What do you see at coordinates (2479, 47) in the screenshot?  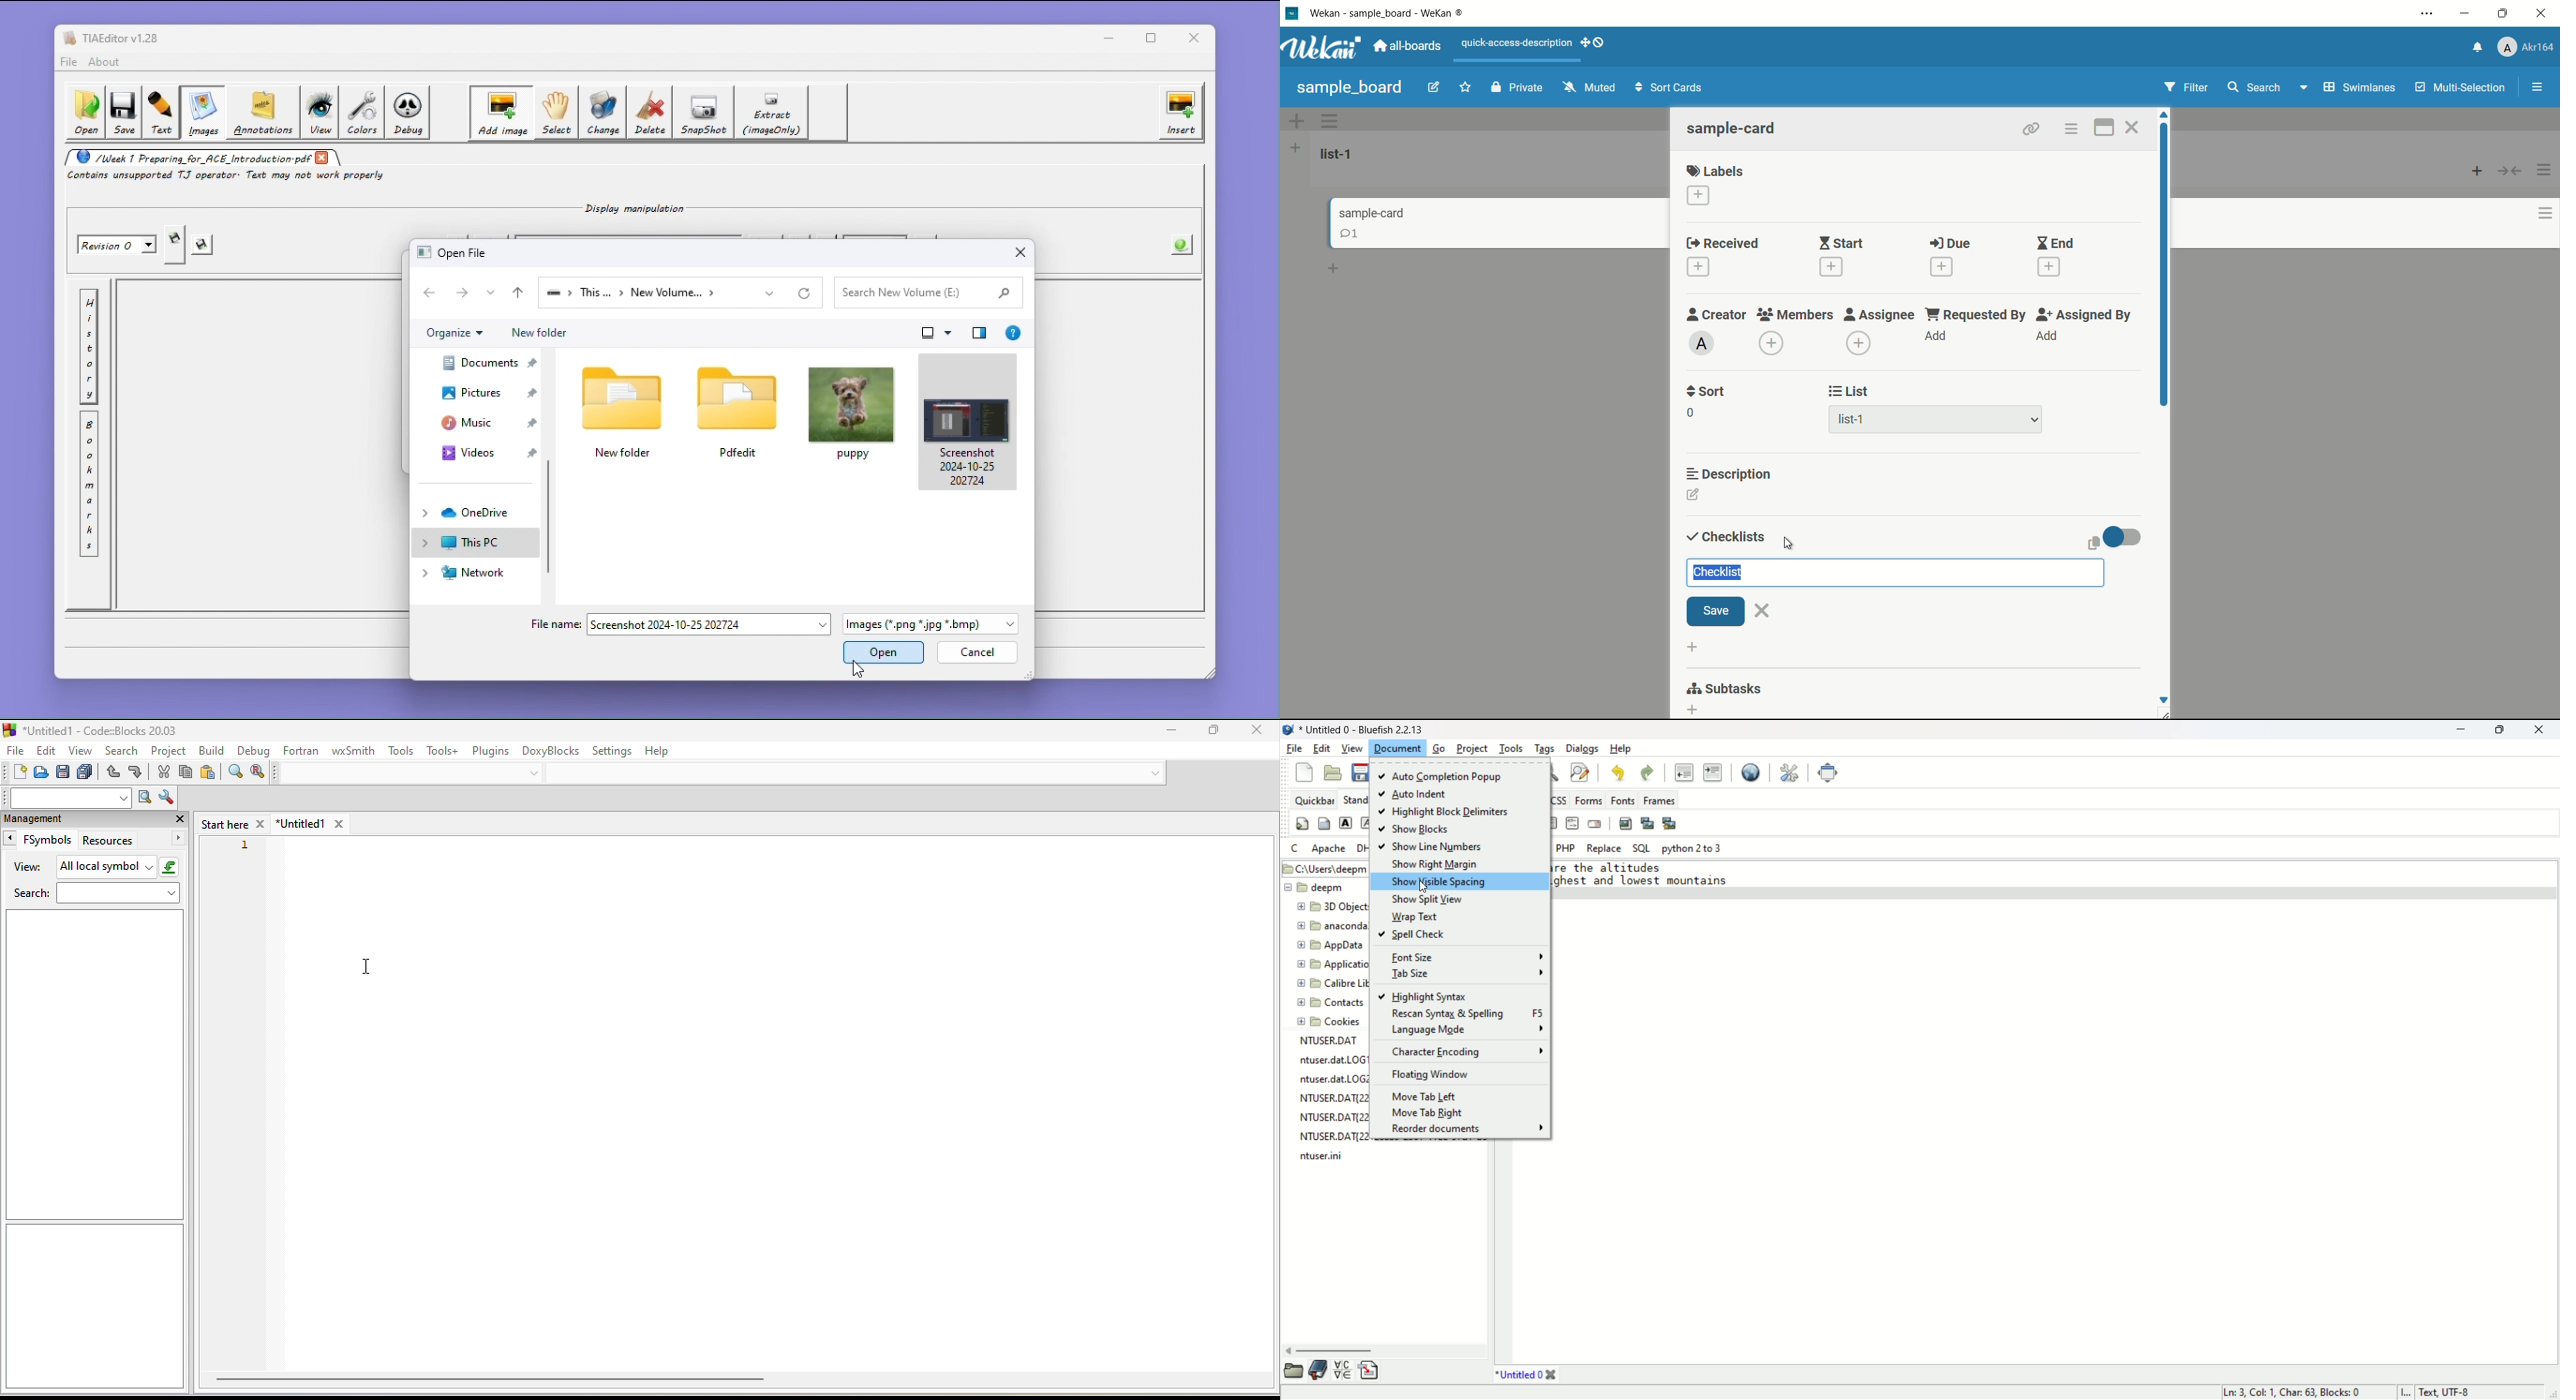 I see `notifications` at bounding box center [2479, 47].